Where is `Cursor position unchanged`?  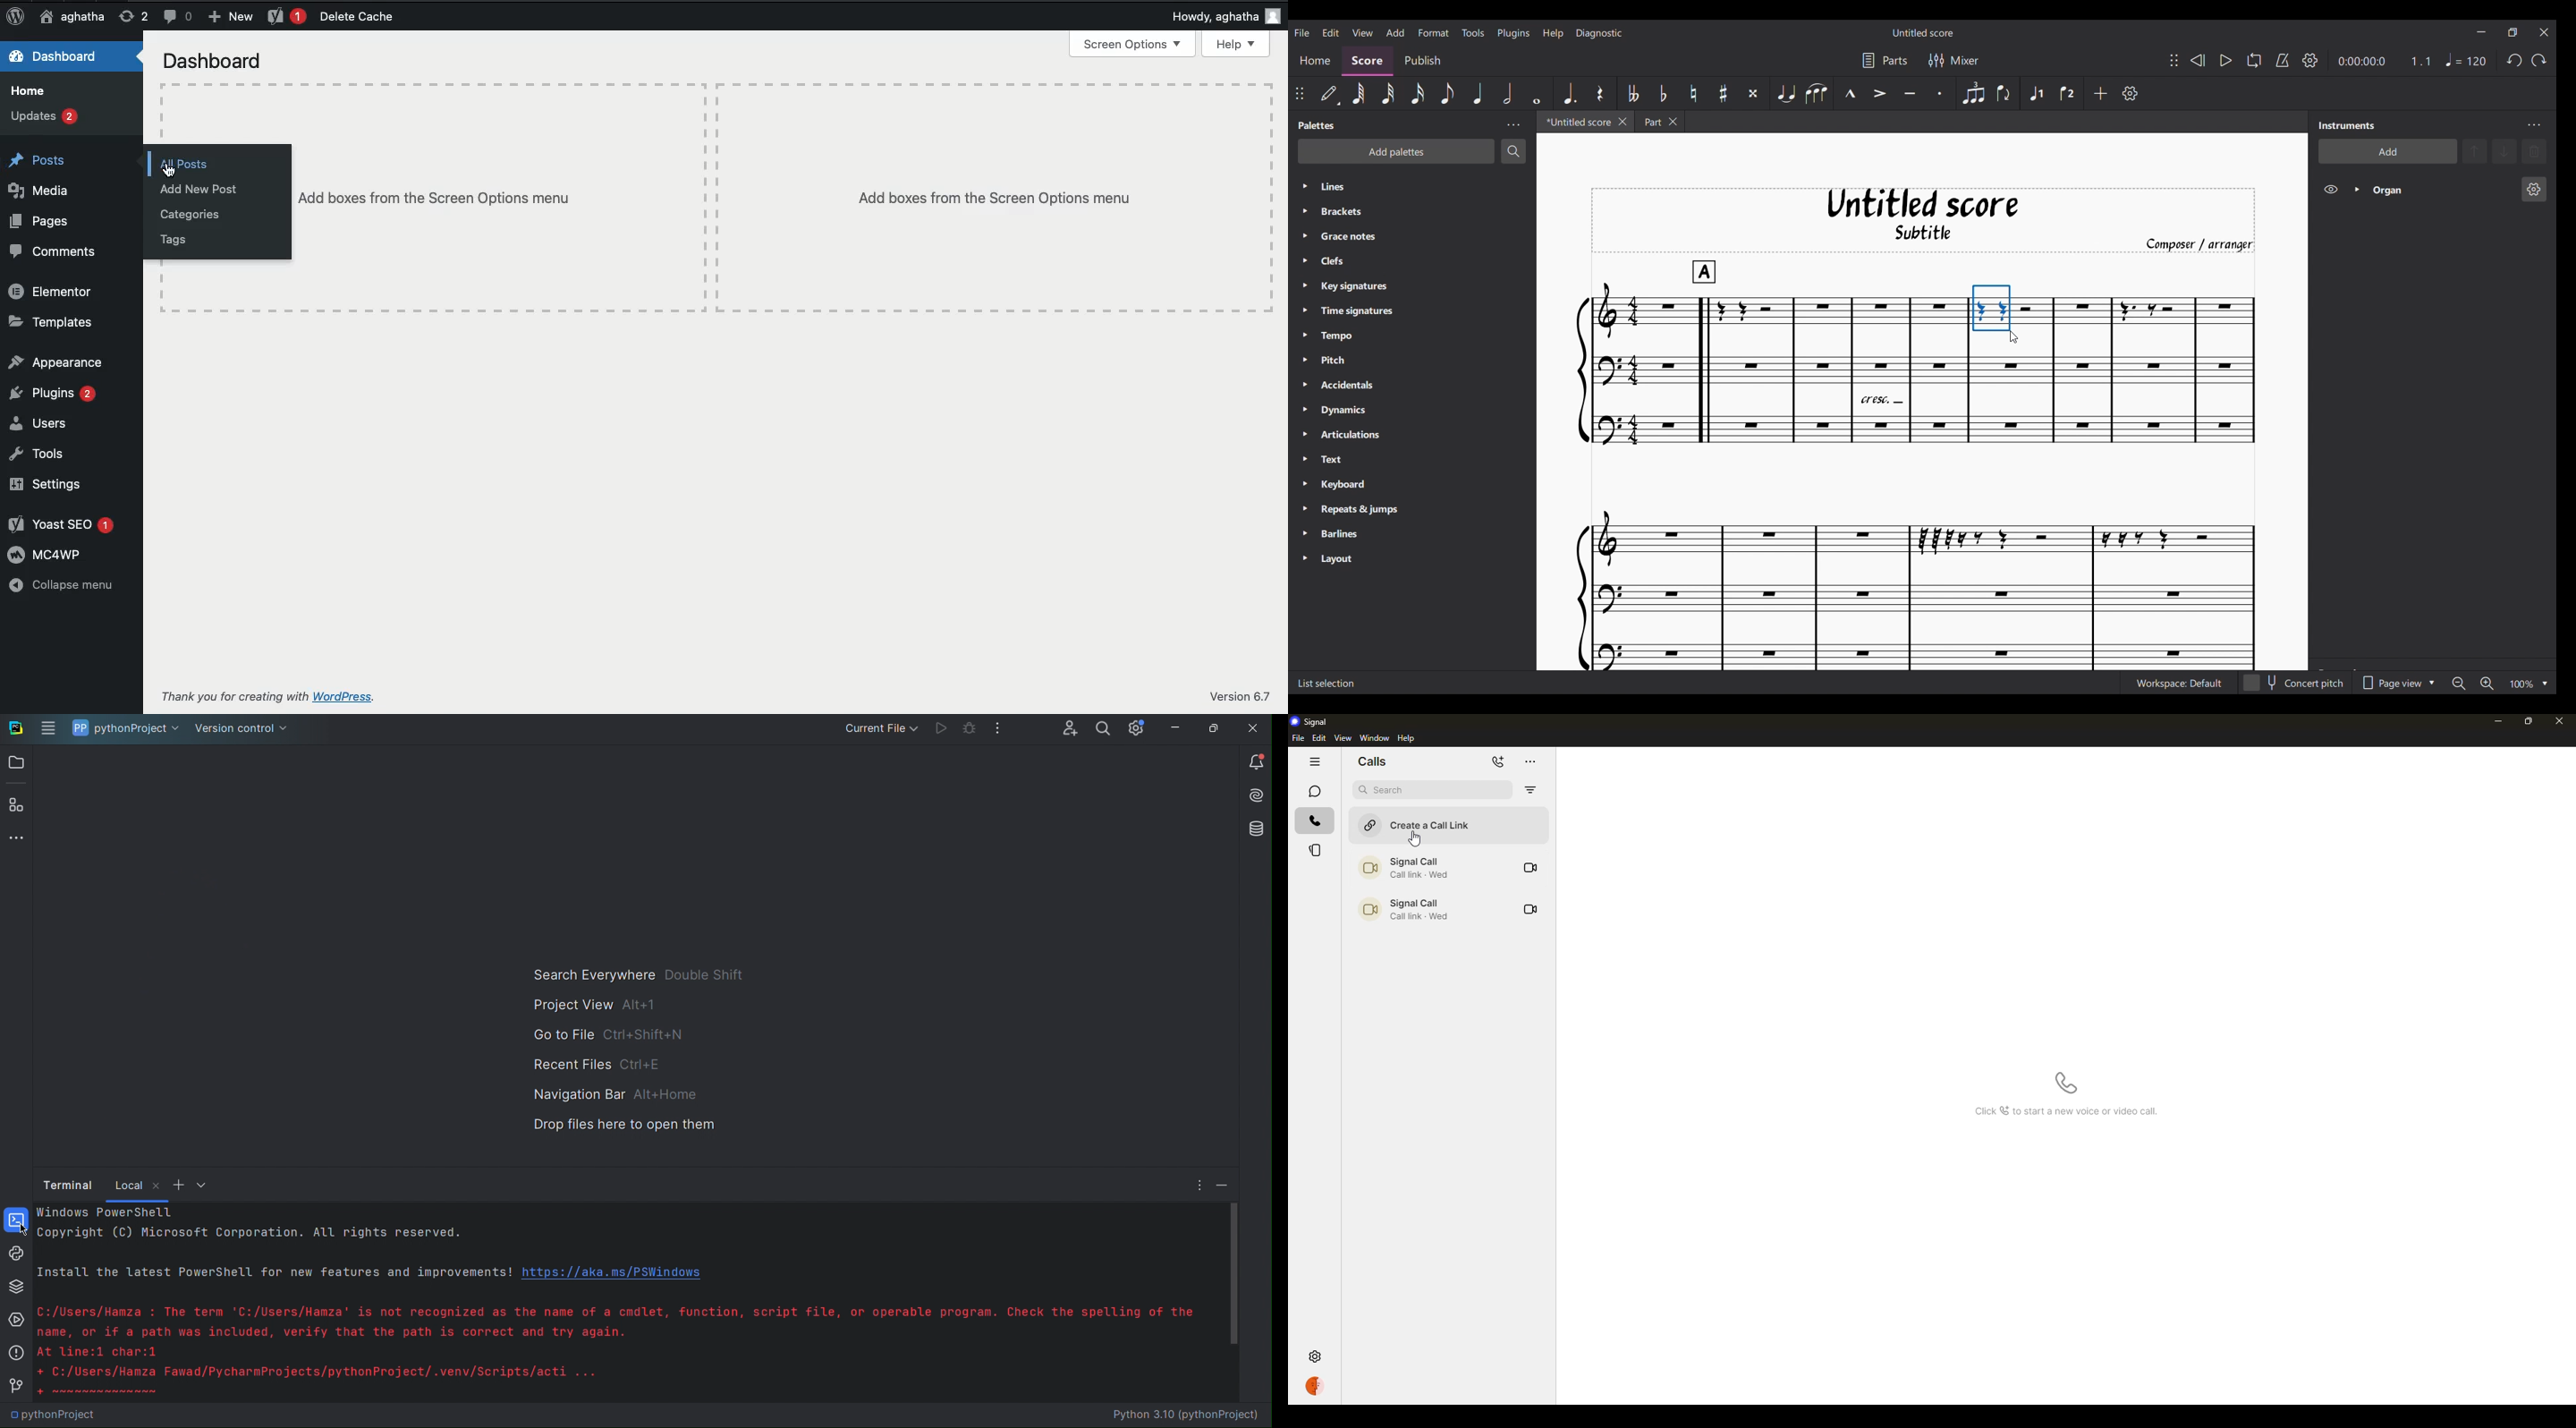 Cursor position unchanged is located at coordinates (2014, 337).